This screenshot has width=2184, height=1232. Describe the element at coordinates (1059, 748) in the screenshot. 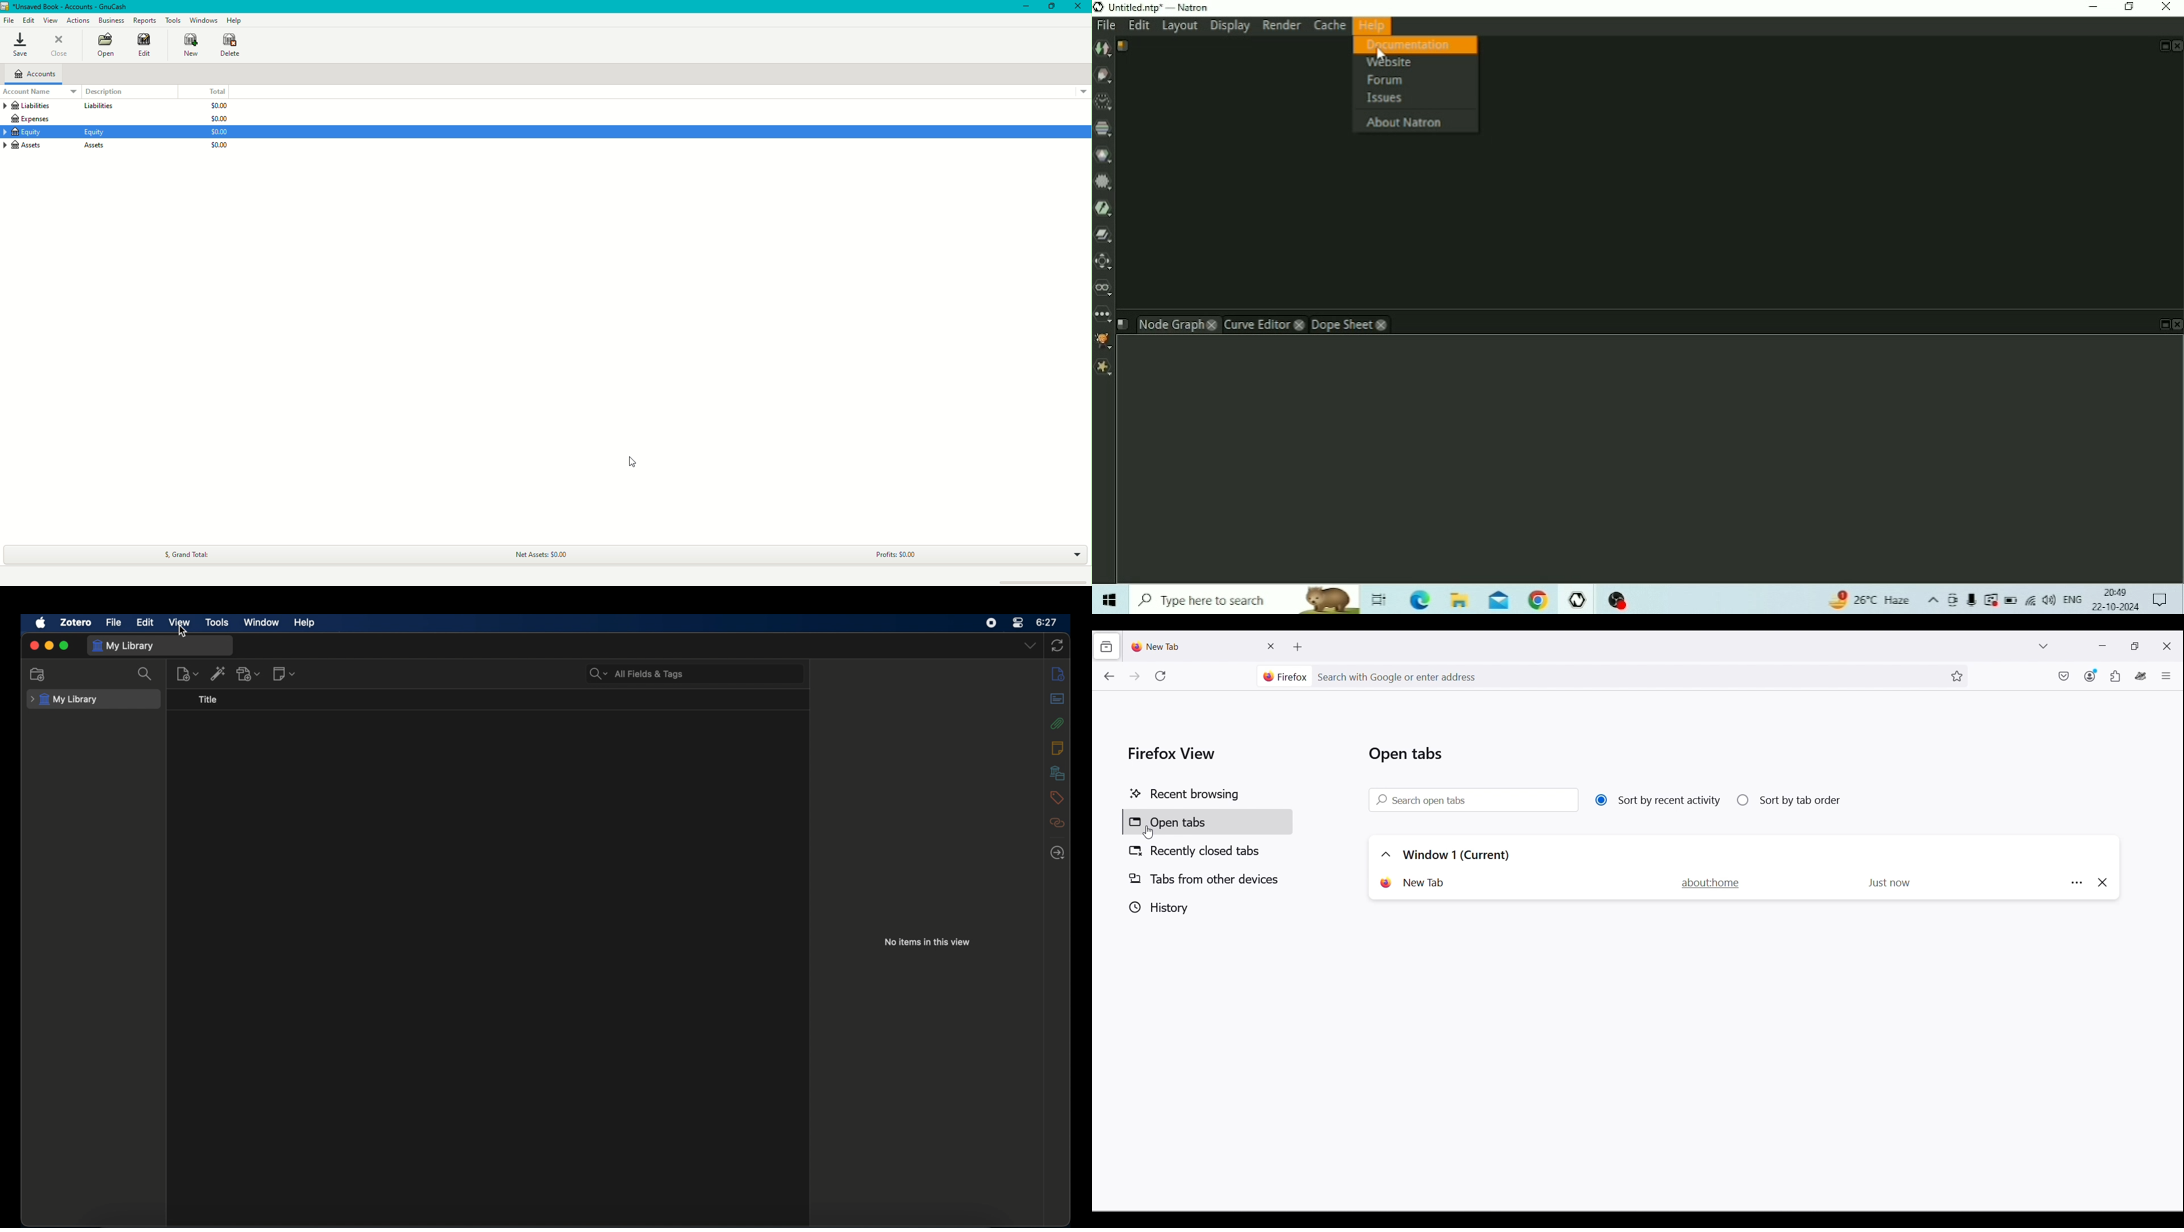

I see `info` at that location.